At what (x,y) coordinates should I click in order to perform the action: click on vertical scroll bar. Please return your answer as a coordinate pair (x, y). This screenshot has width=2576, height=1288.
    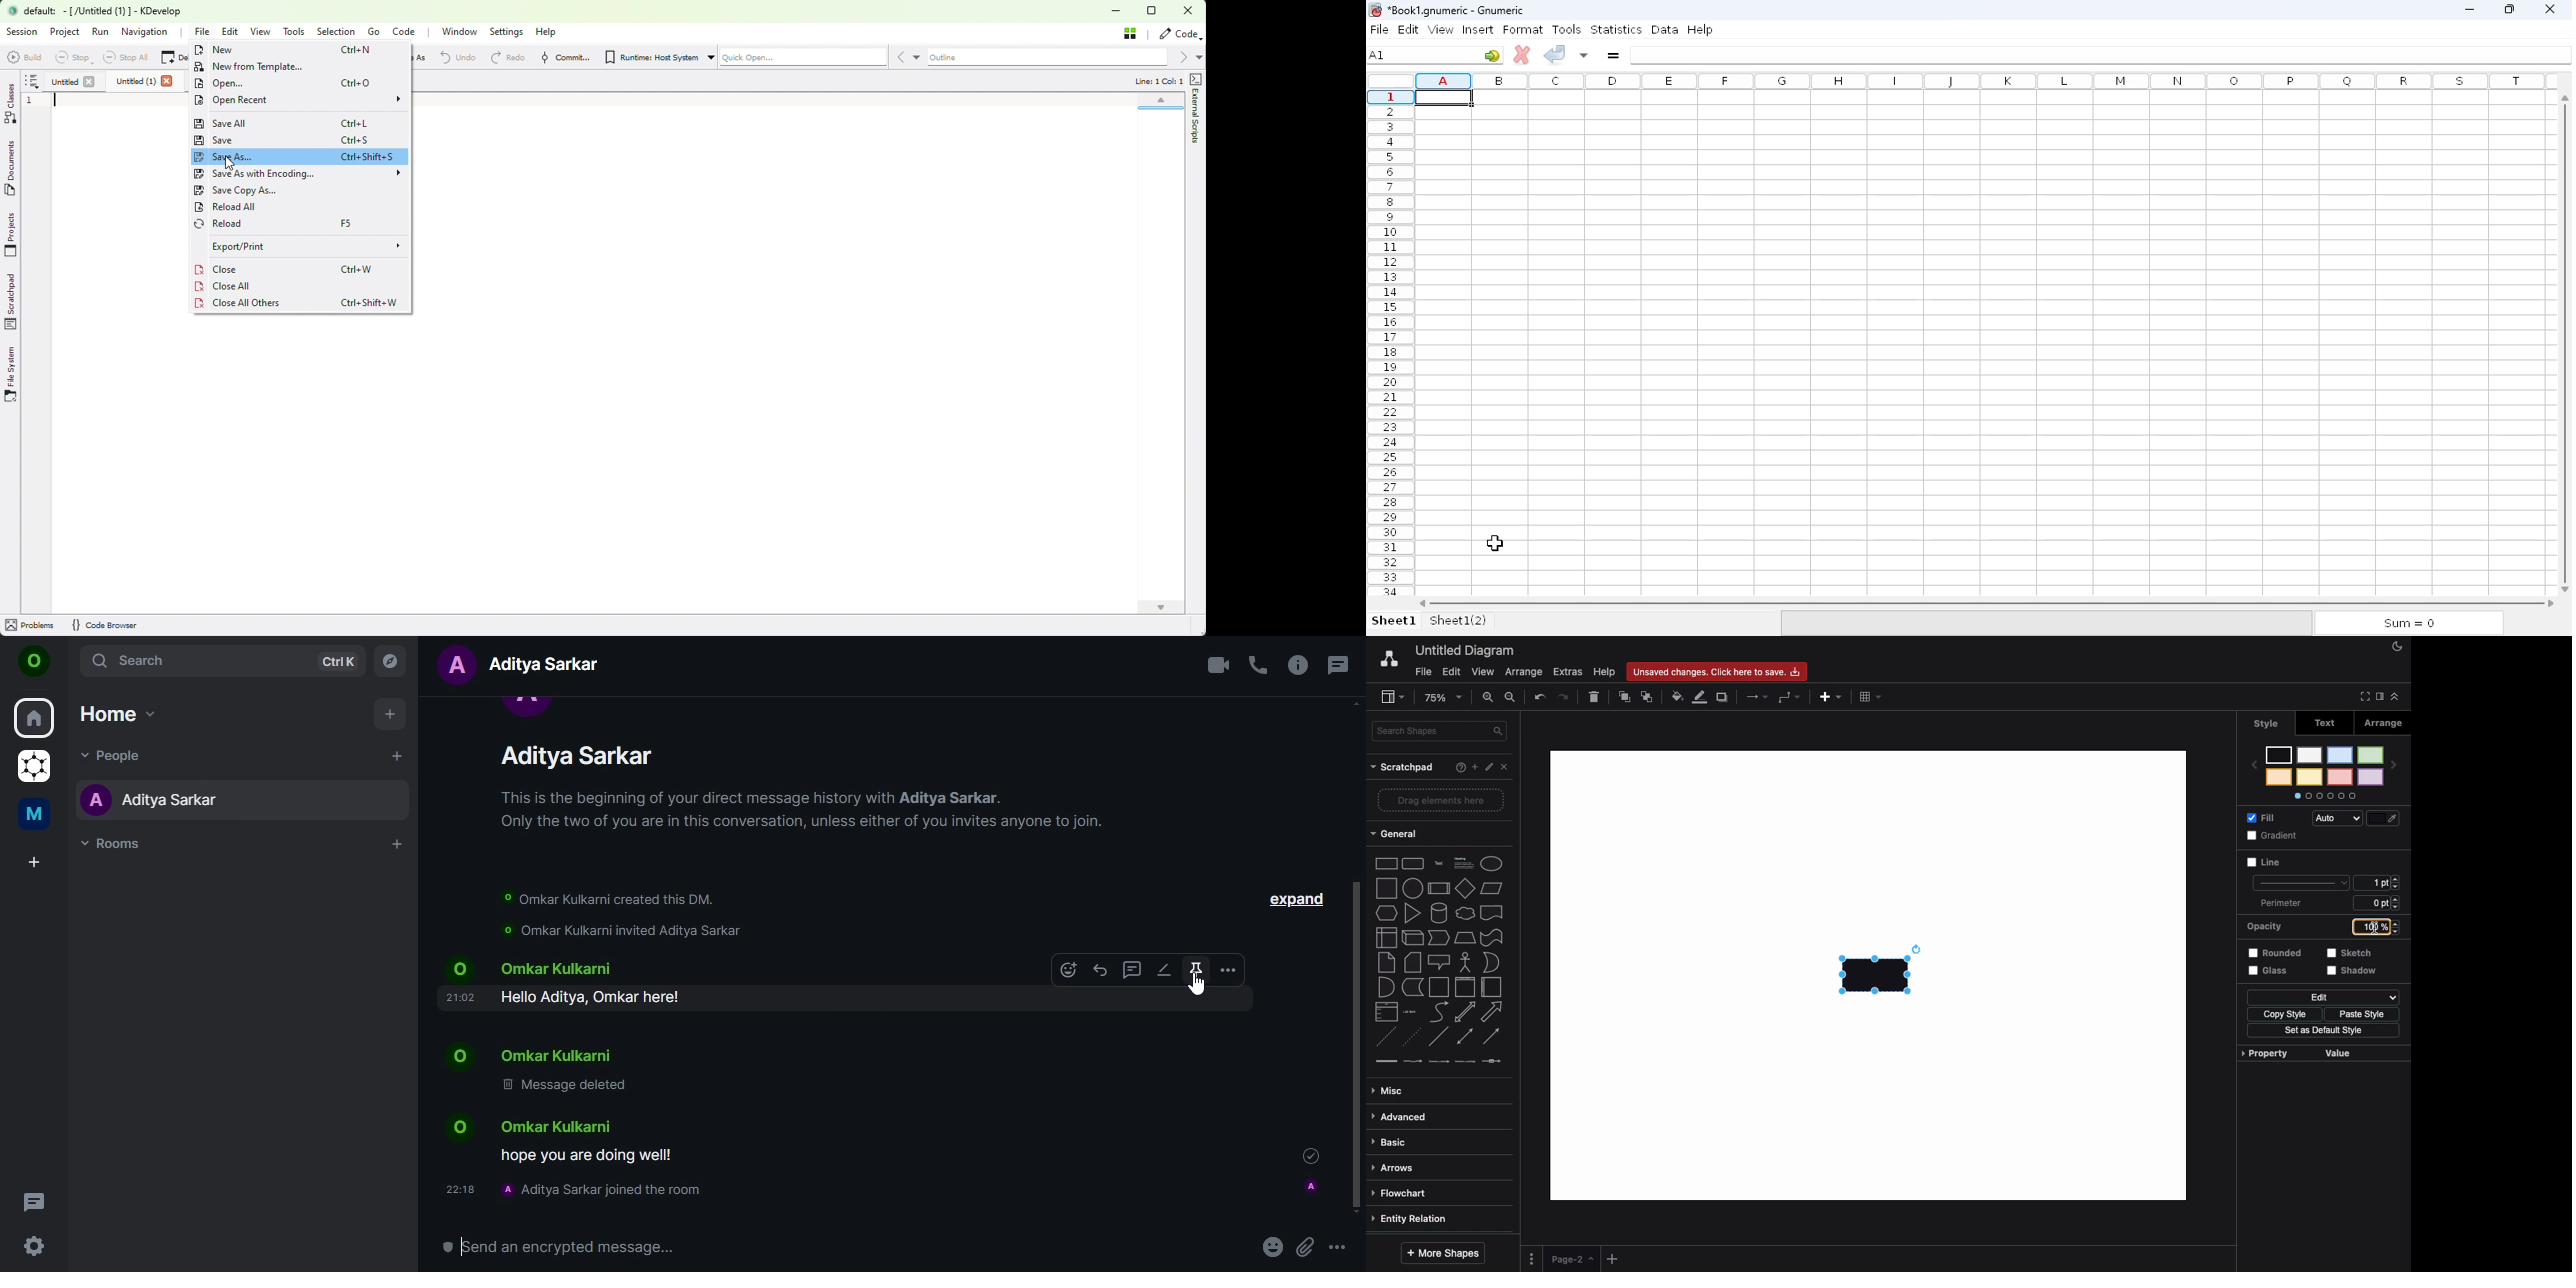
    Looking at the image, I should click on (2563, 342).